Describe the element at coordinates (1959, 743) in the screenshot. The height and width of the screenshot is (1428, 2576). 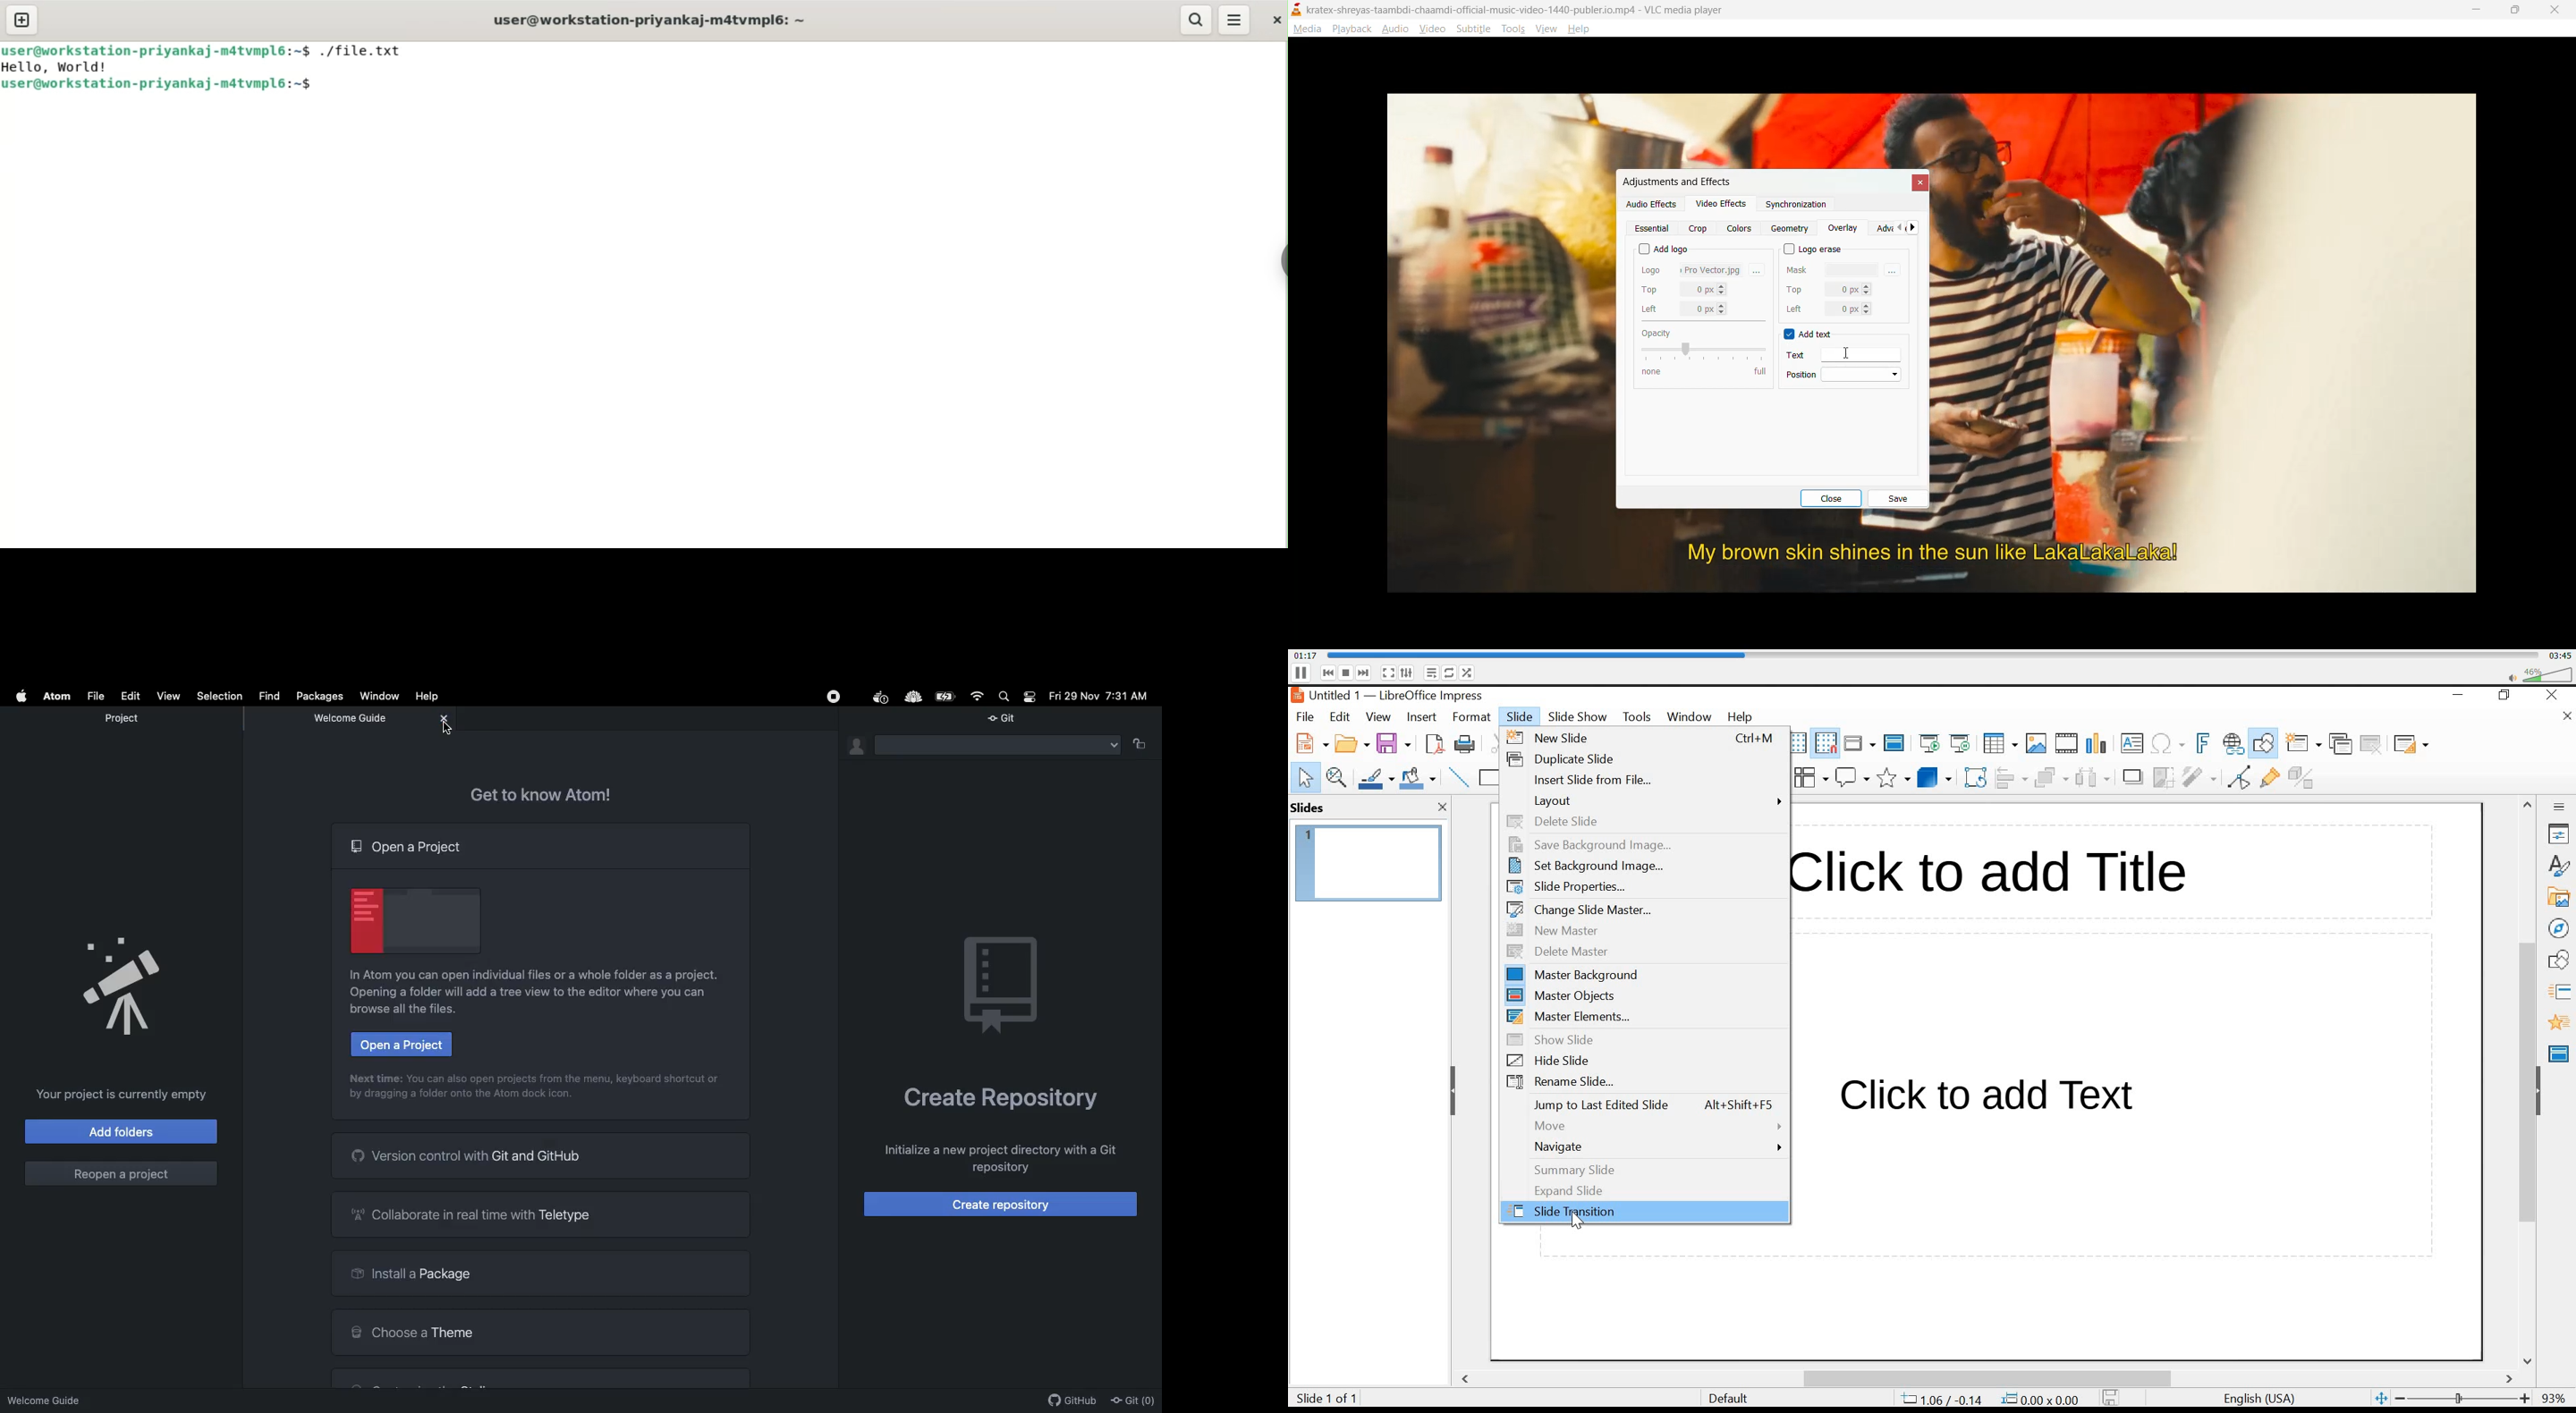
I see `Start from current slide` at that location.